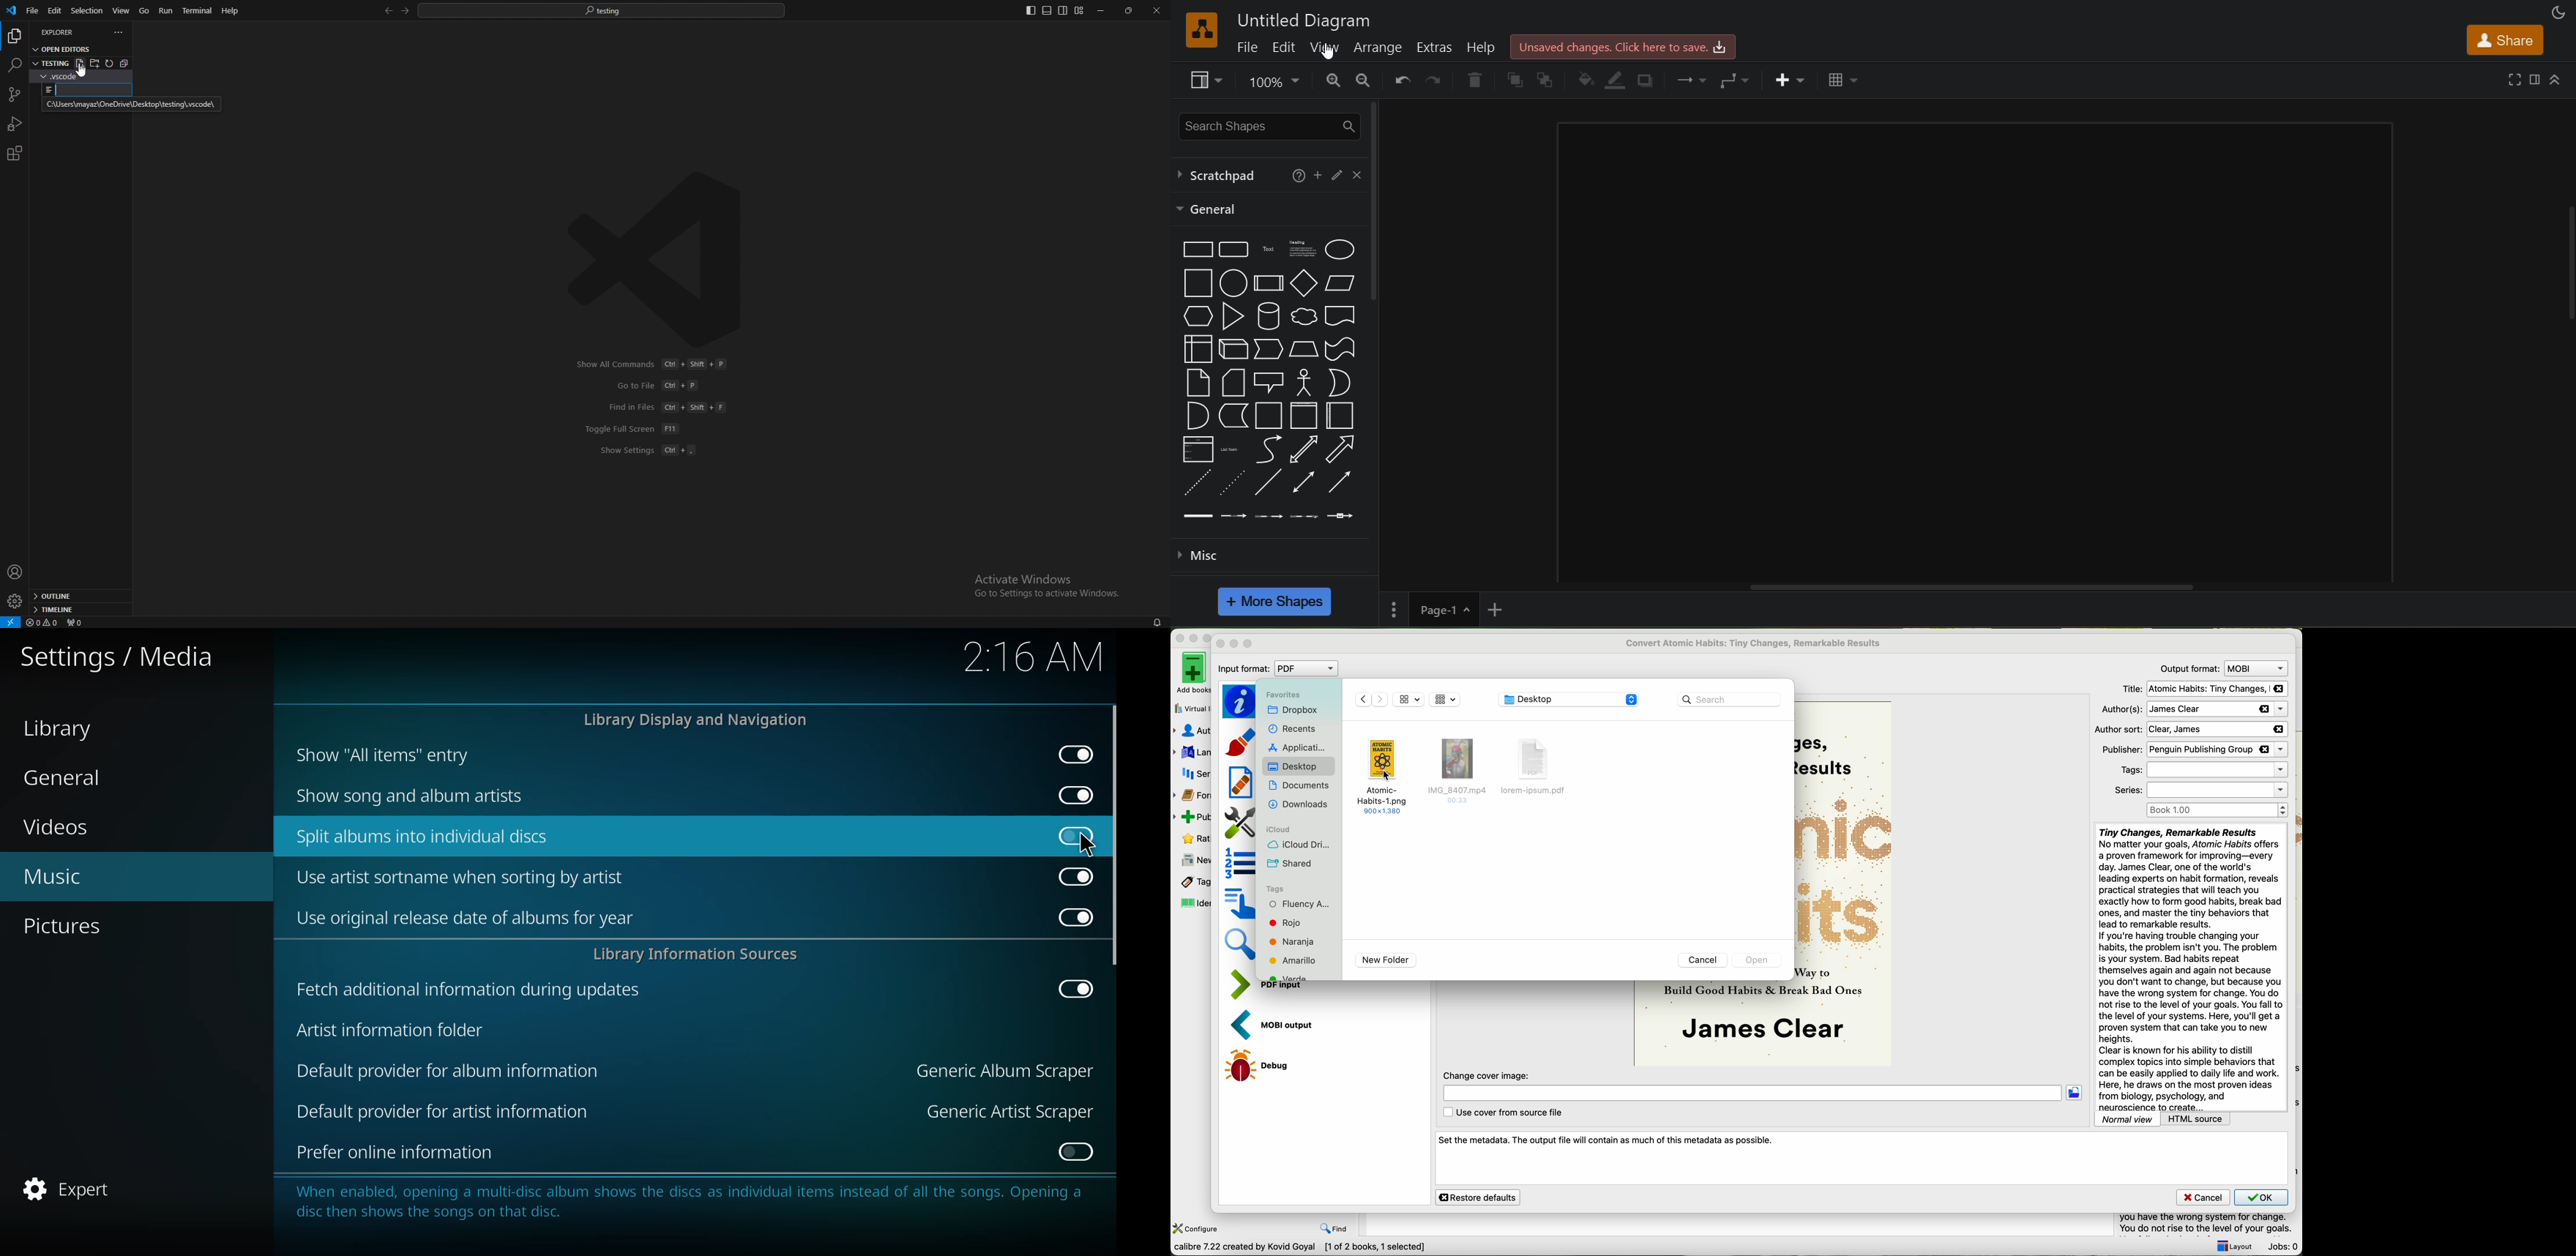 Image resolution: width=2576 pixels, height=1260 pixels. Describe the element at coordinates (1568, 700) in the screenshot. I see `location` at that location.